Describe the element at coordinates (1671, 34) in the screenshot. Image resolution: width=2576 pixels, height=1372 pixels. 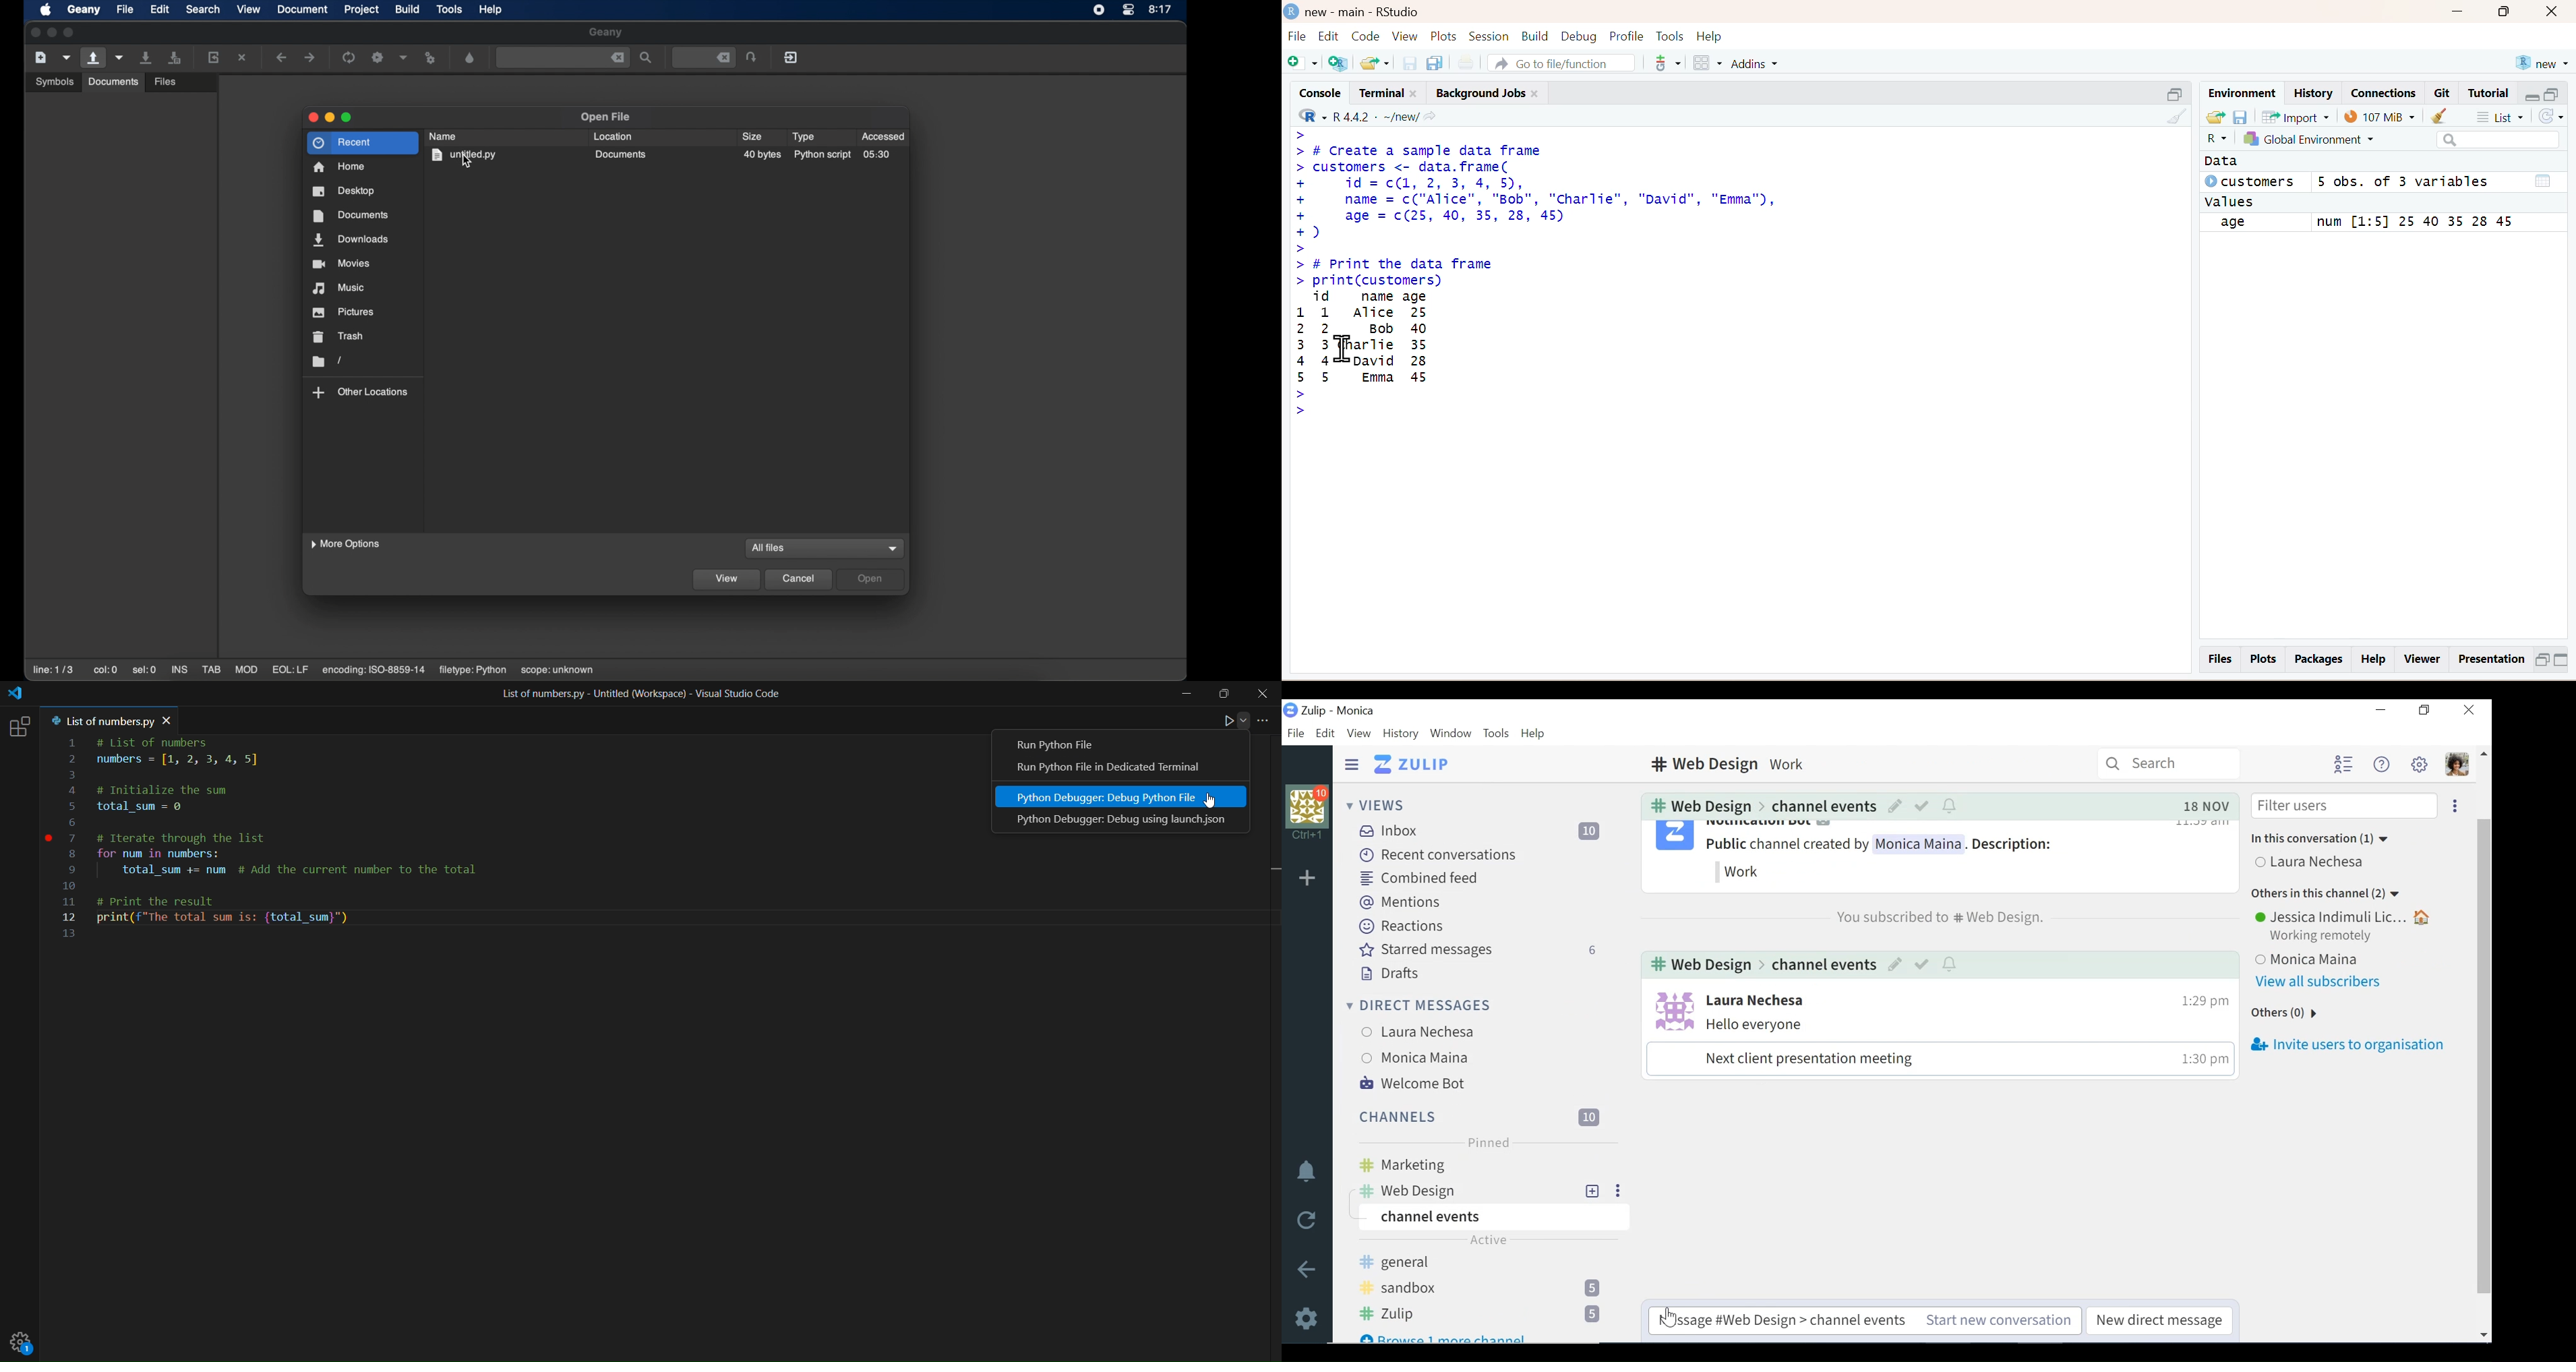
I see `Tools` at that location.